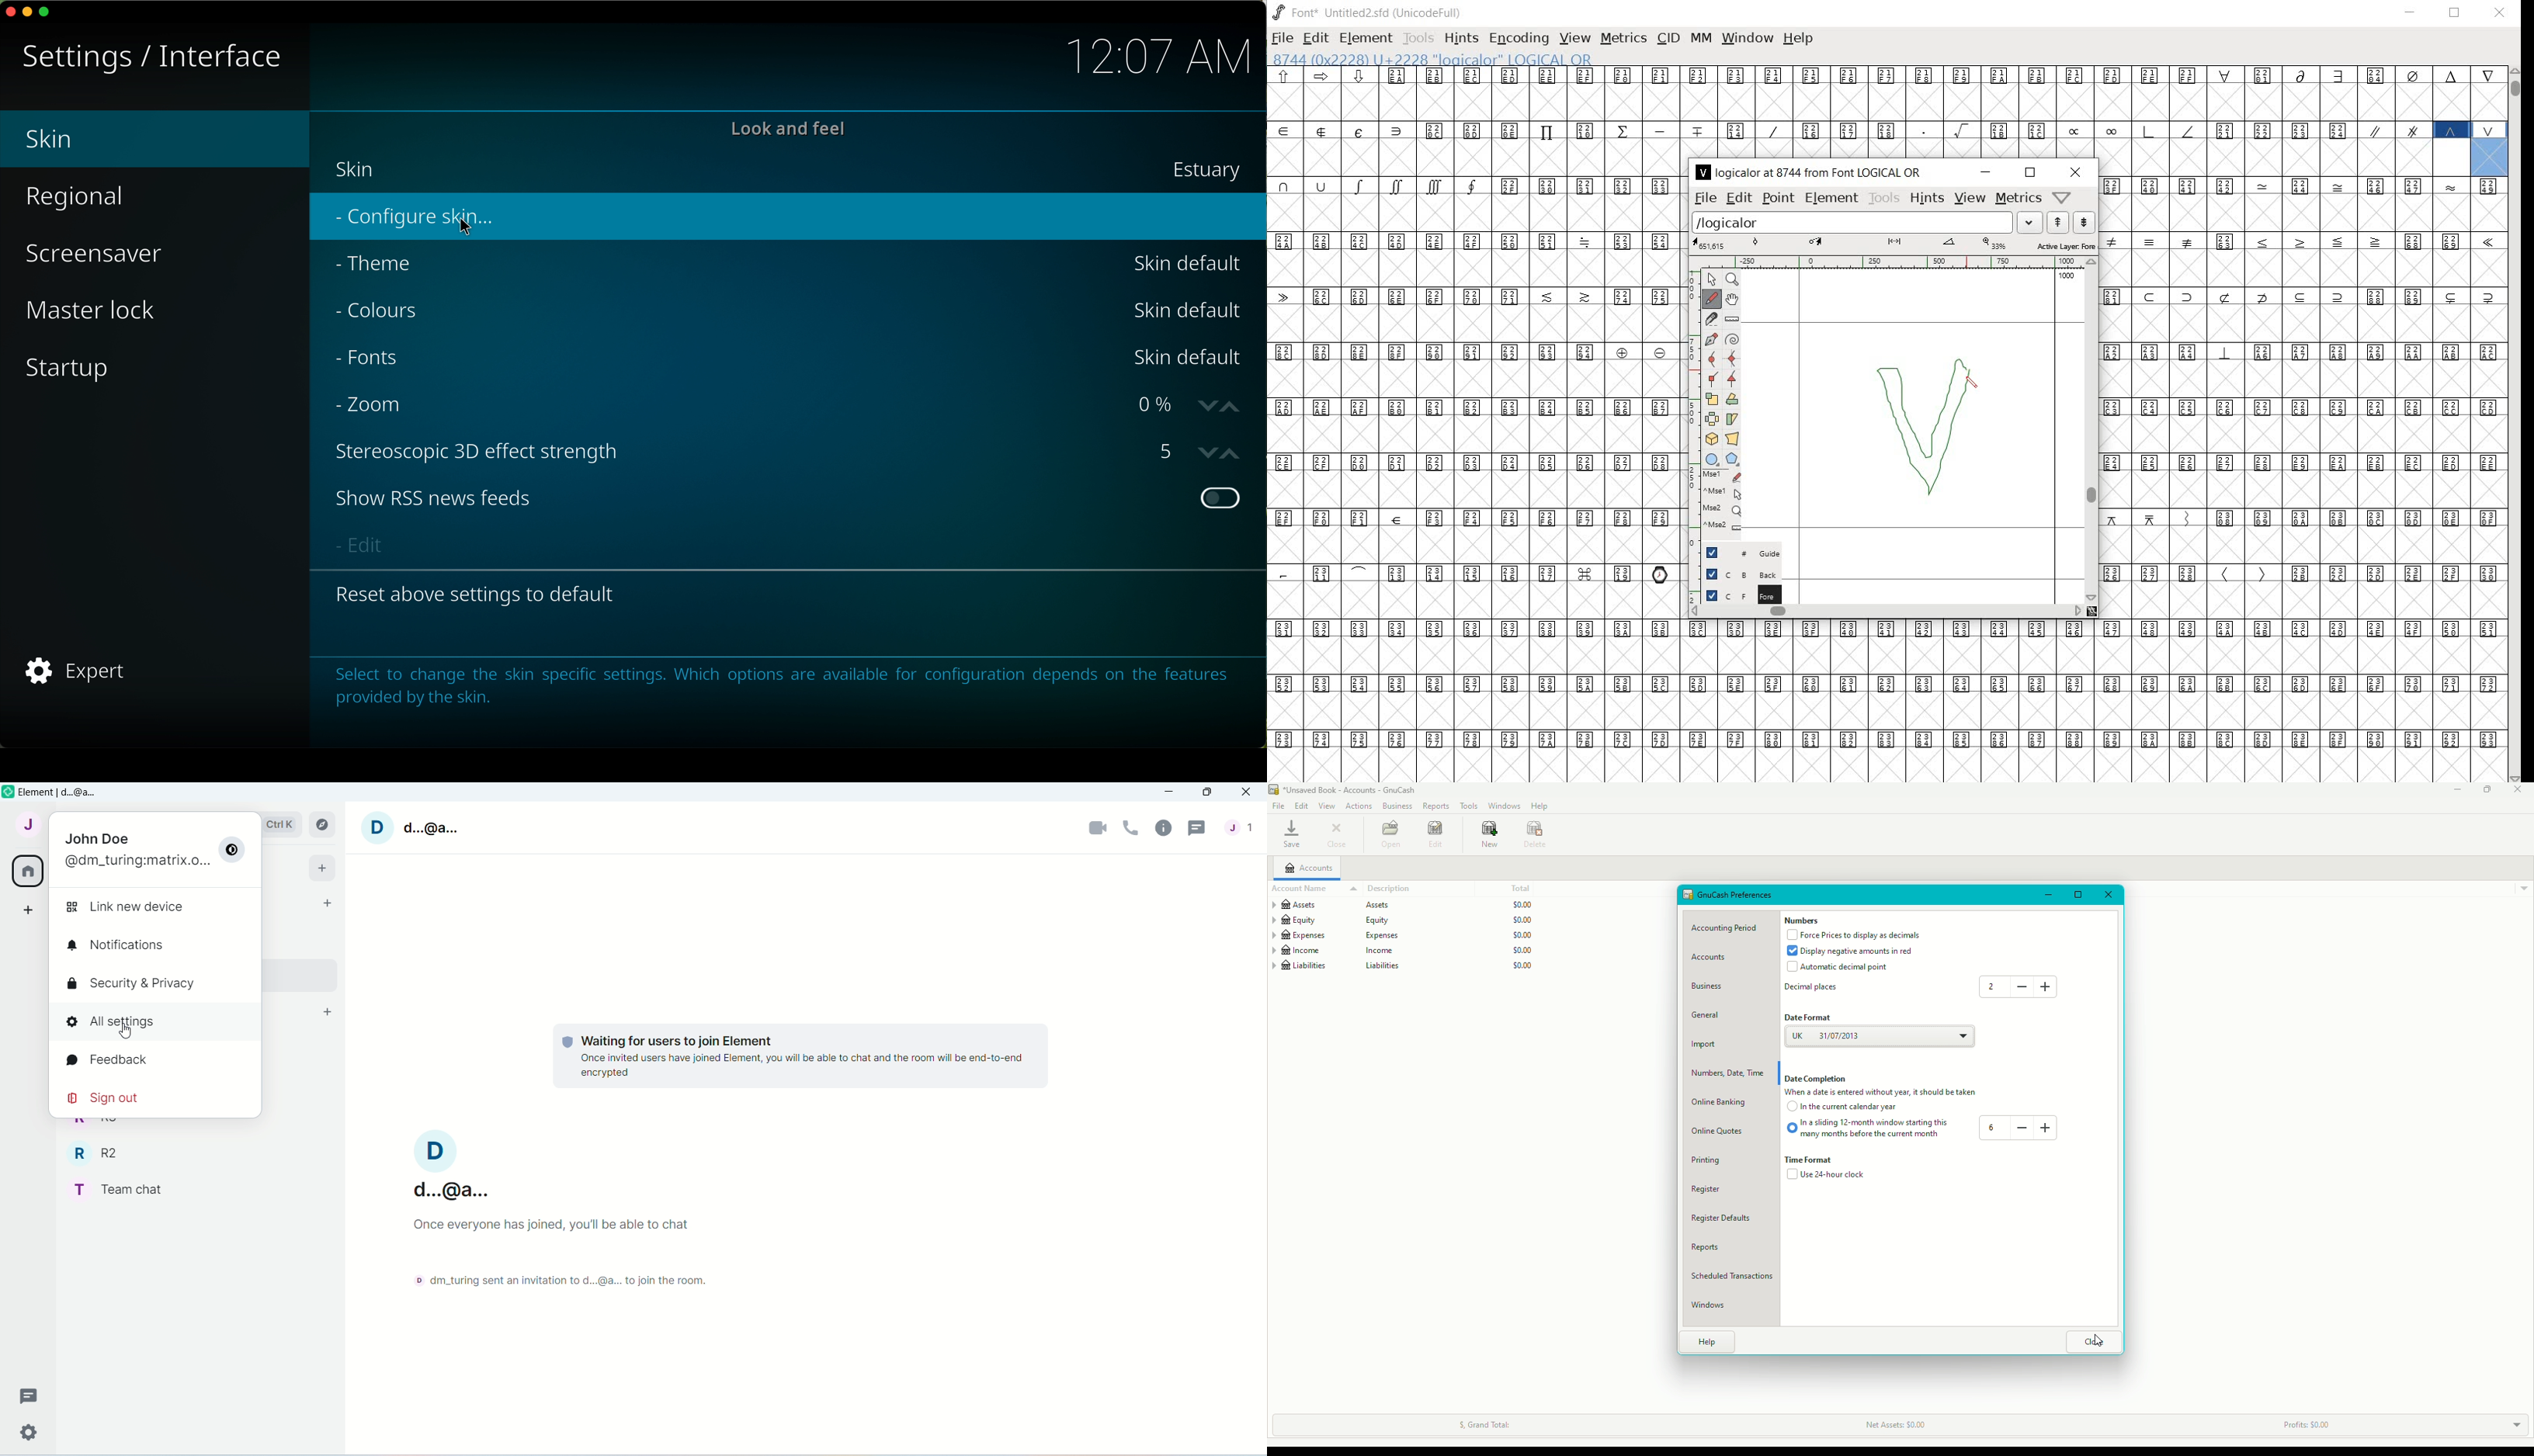 The height and width of the screenshot is (1456, 2548). I want to click on point, so click(1777, 198).